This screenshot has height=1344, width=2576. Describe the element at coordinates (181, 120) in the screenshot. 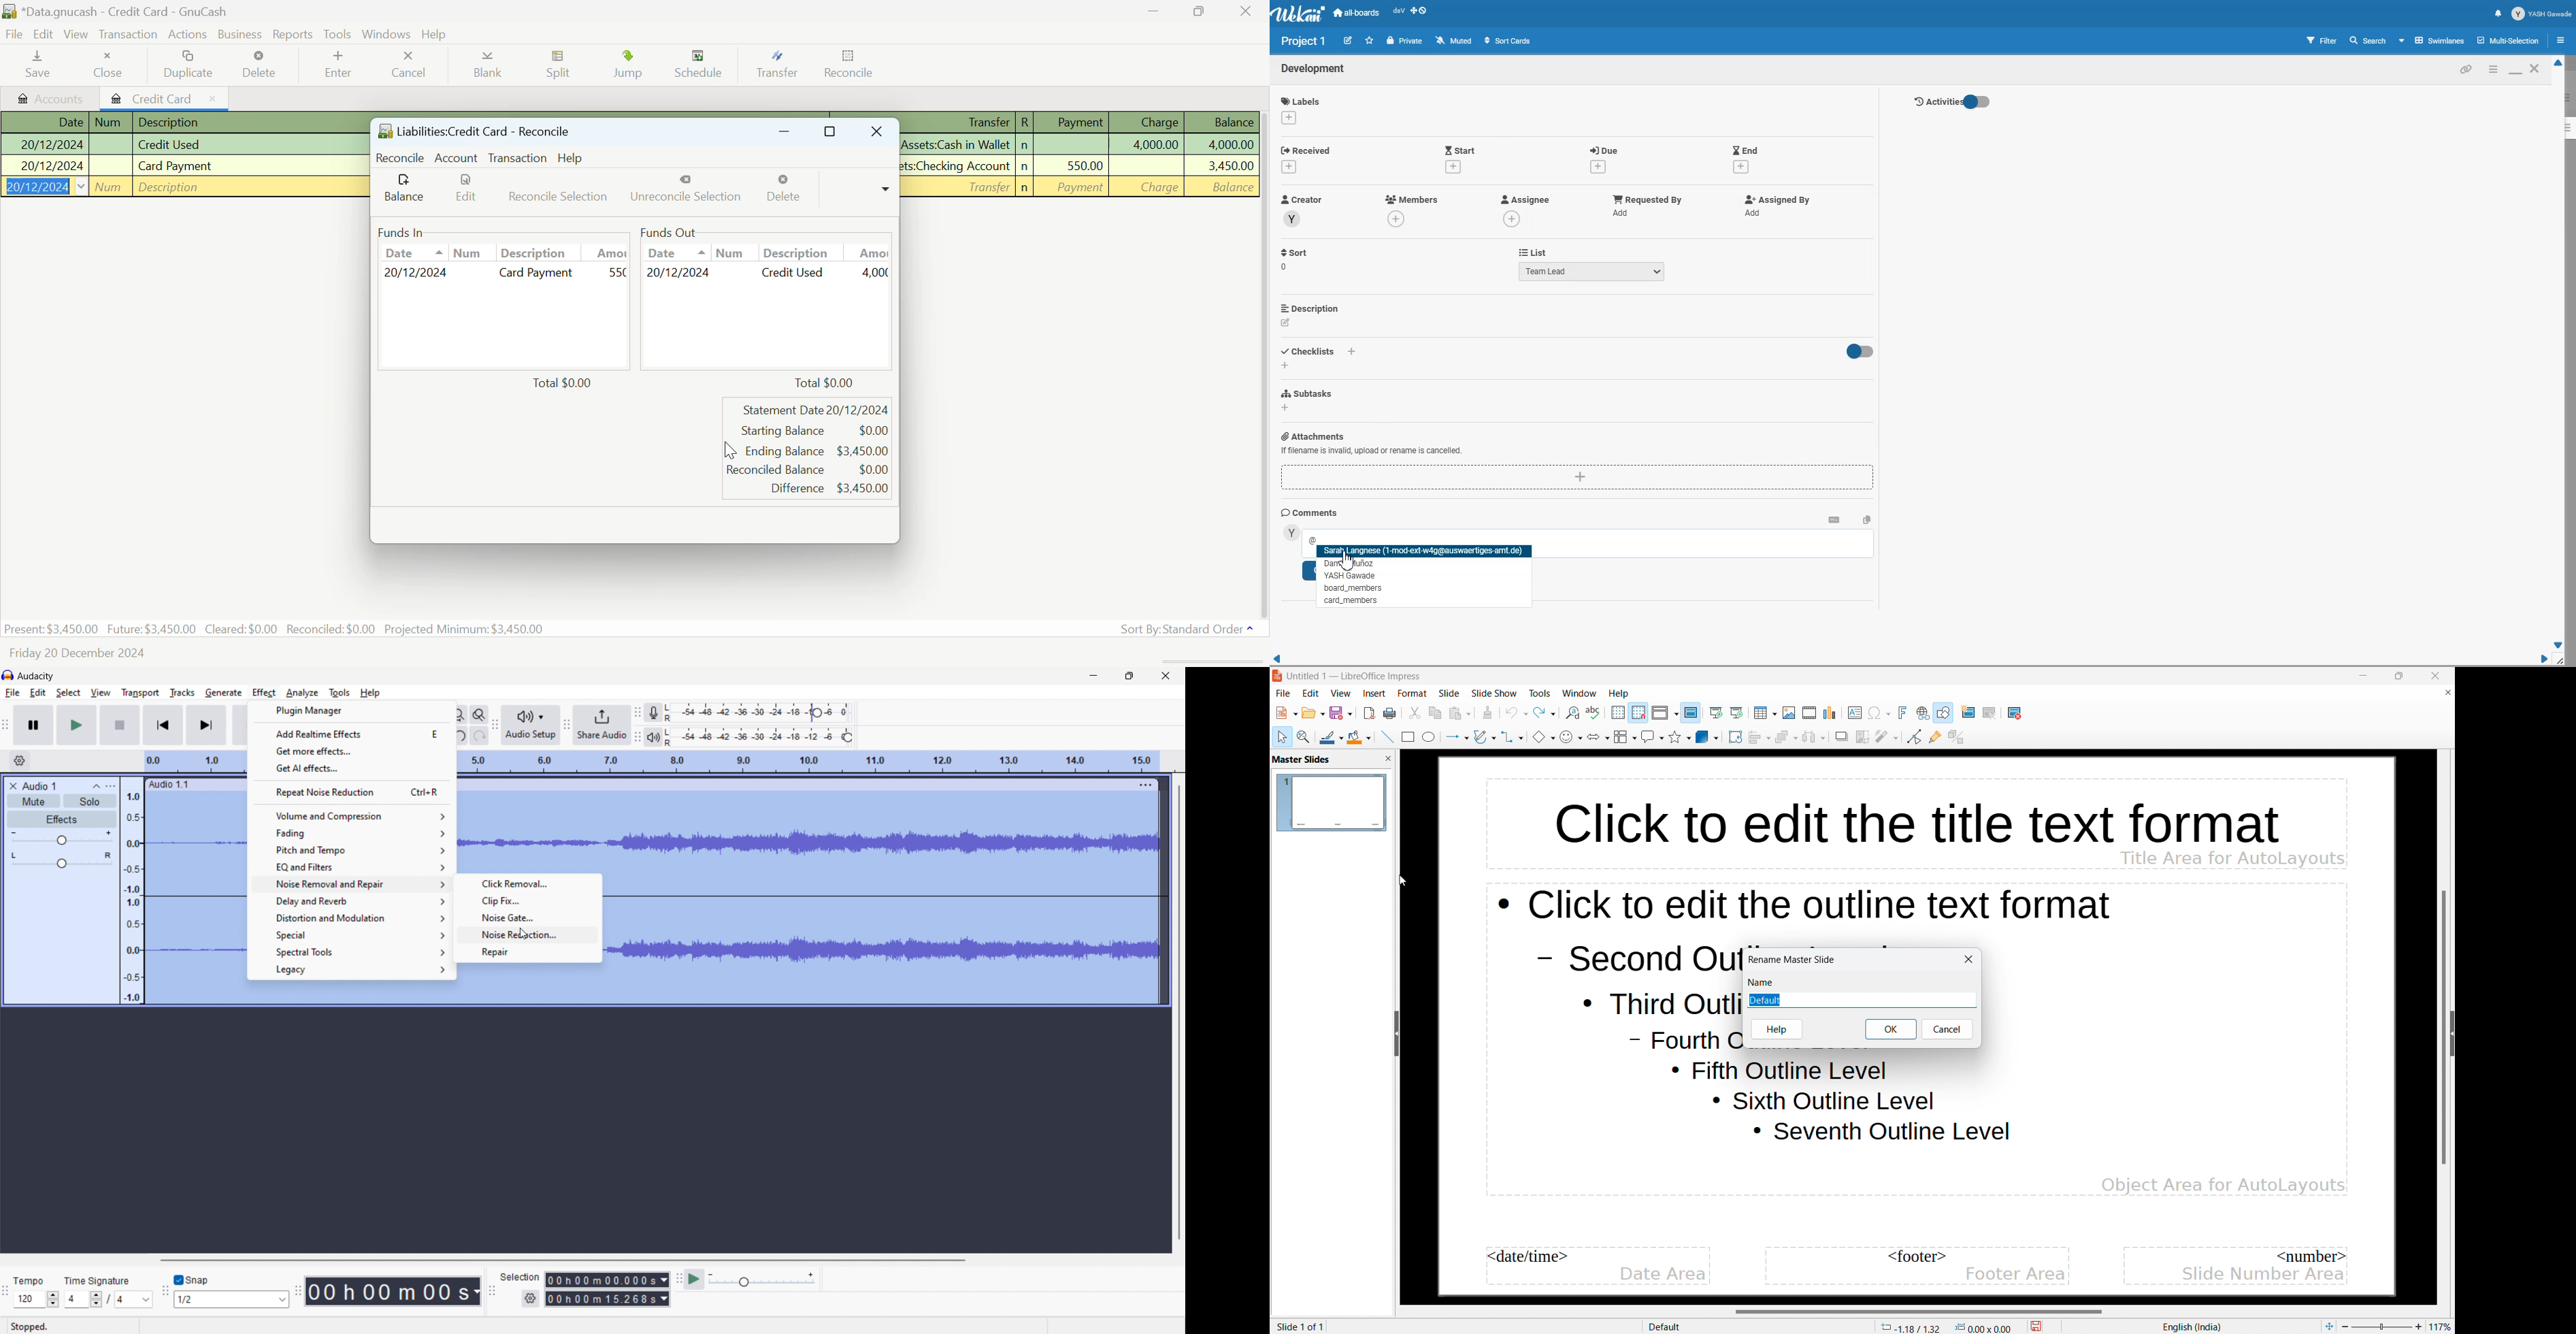

I see `Transaction Details Column Headings` at that location.